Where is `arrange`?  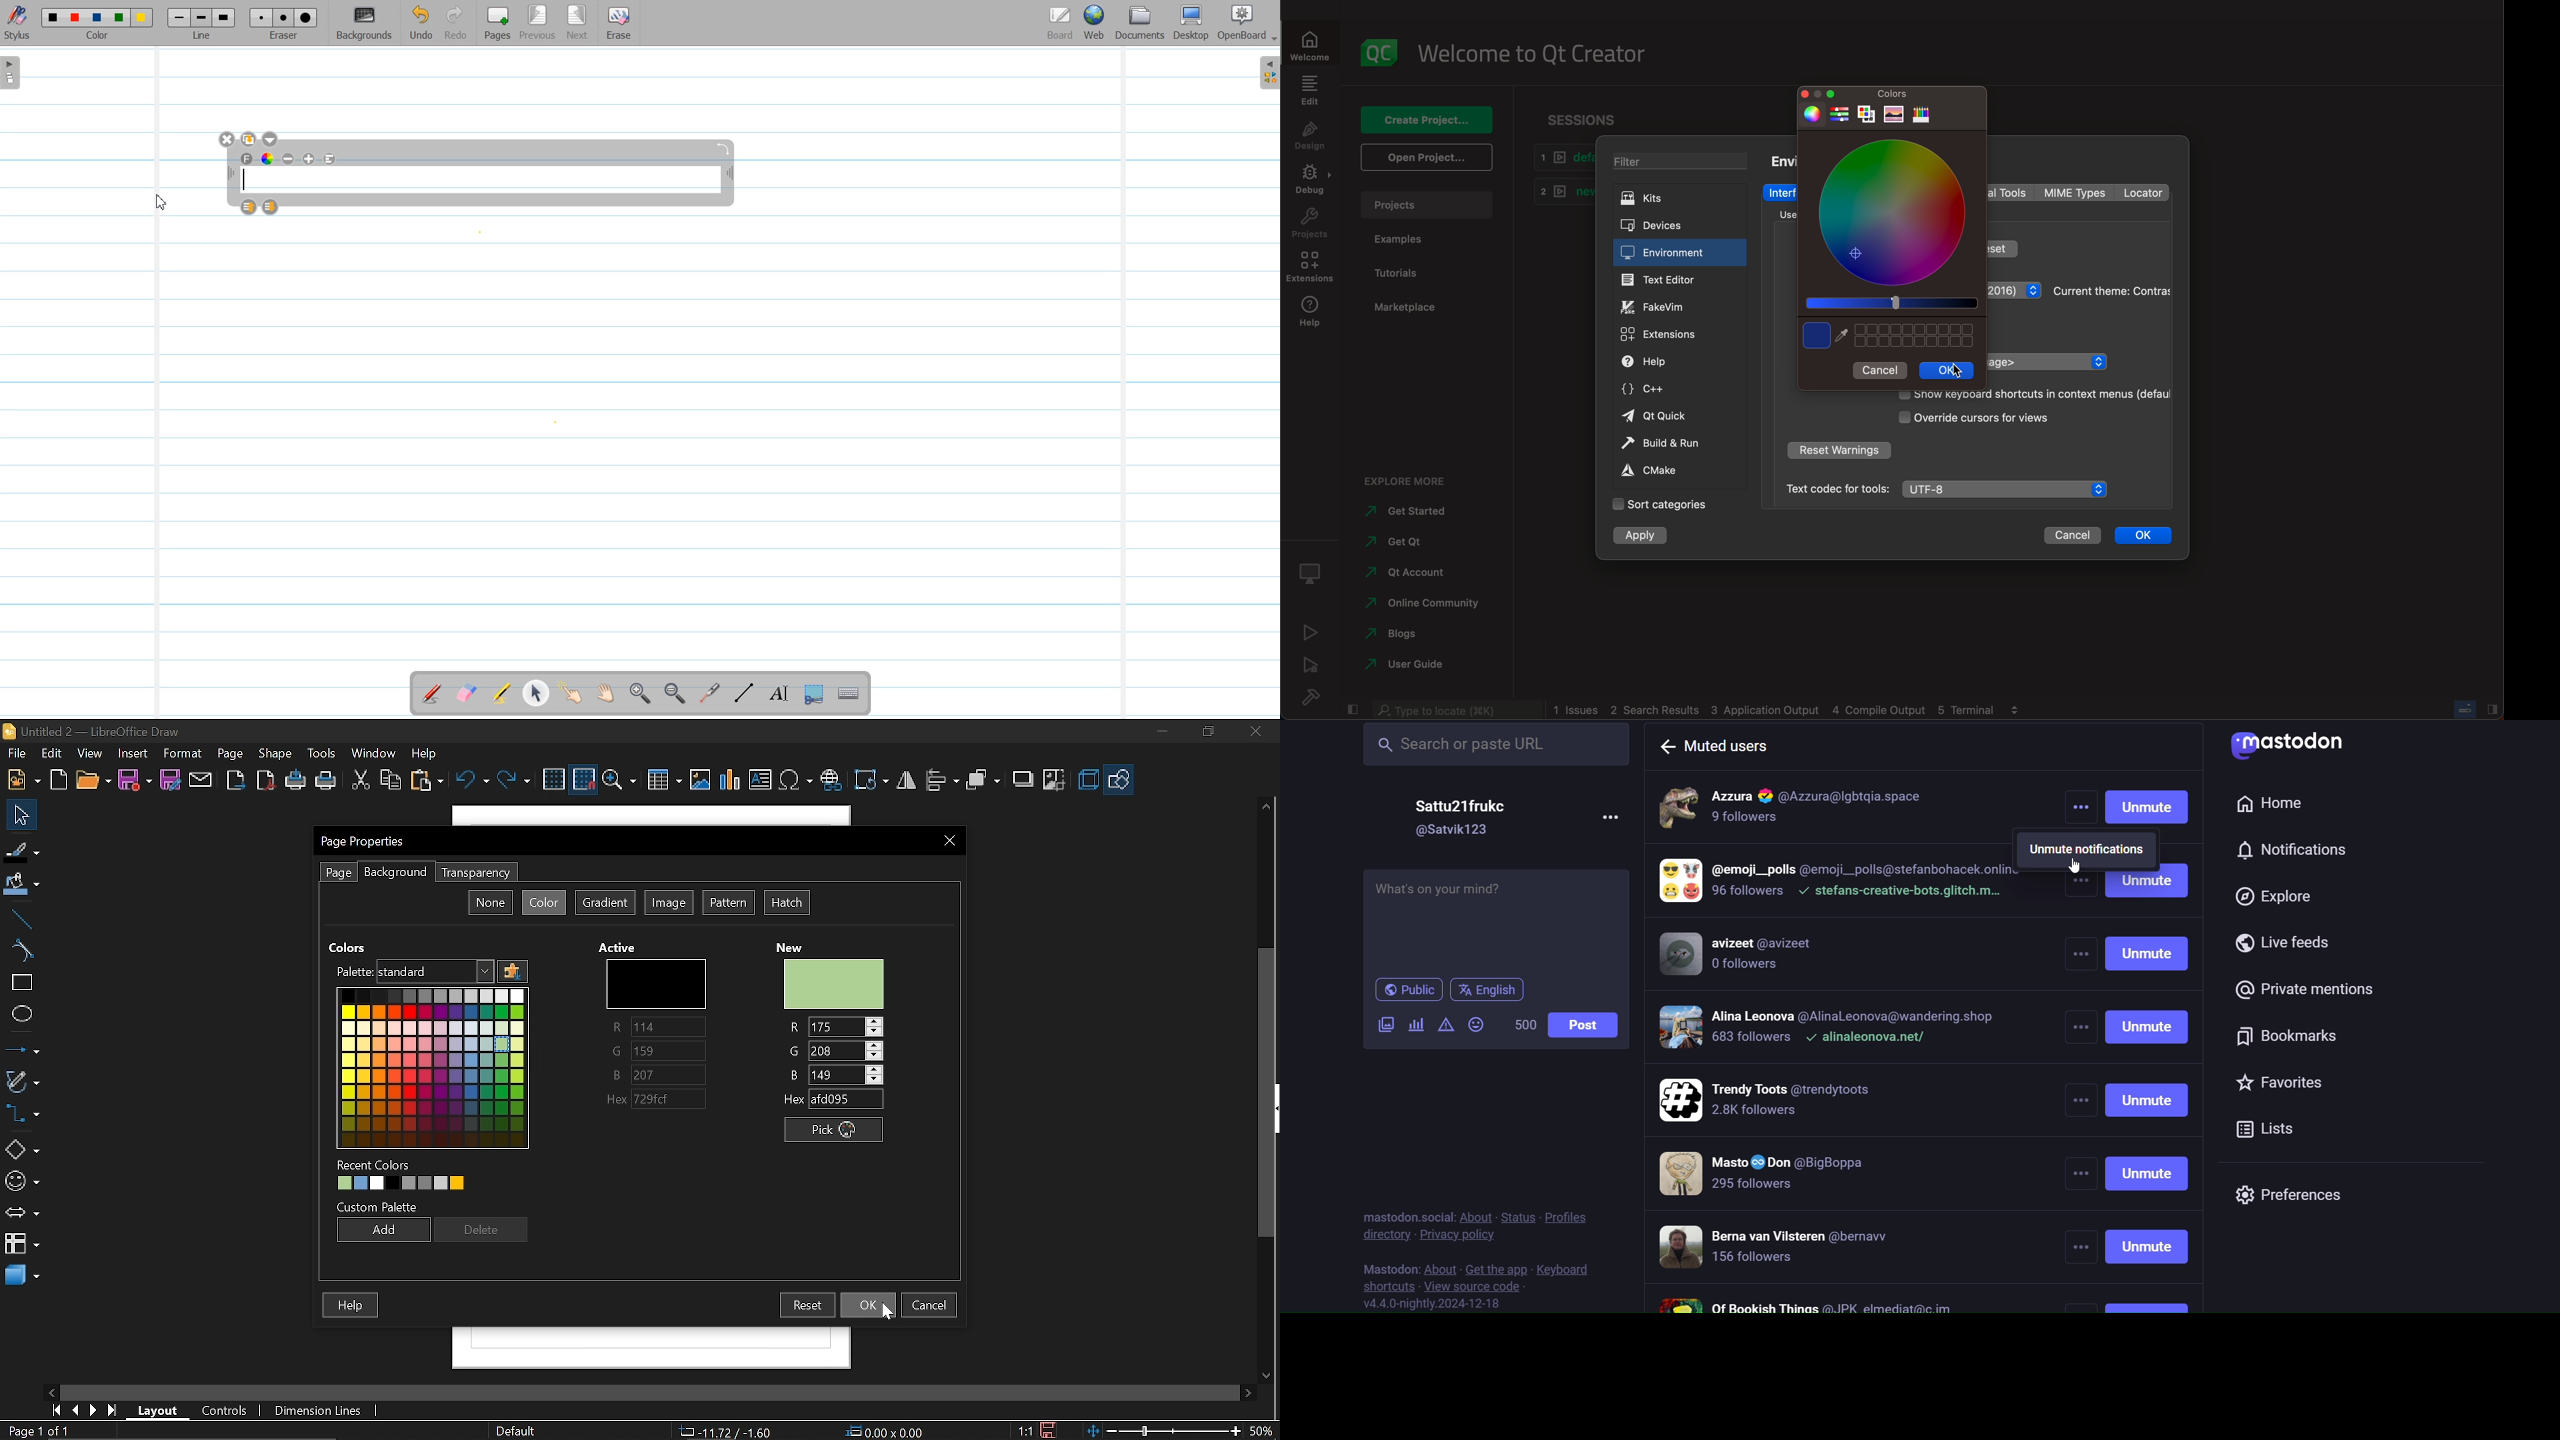
arrange is located at coordinates (985, 781).